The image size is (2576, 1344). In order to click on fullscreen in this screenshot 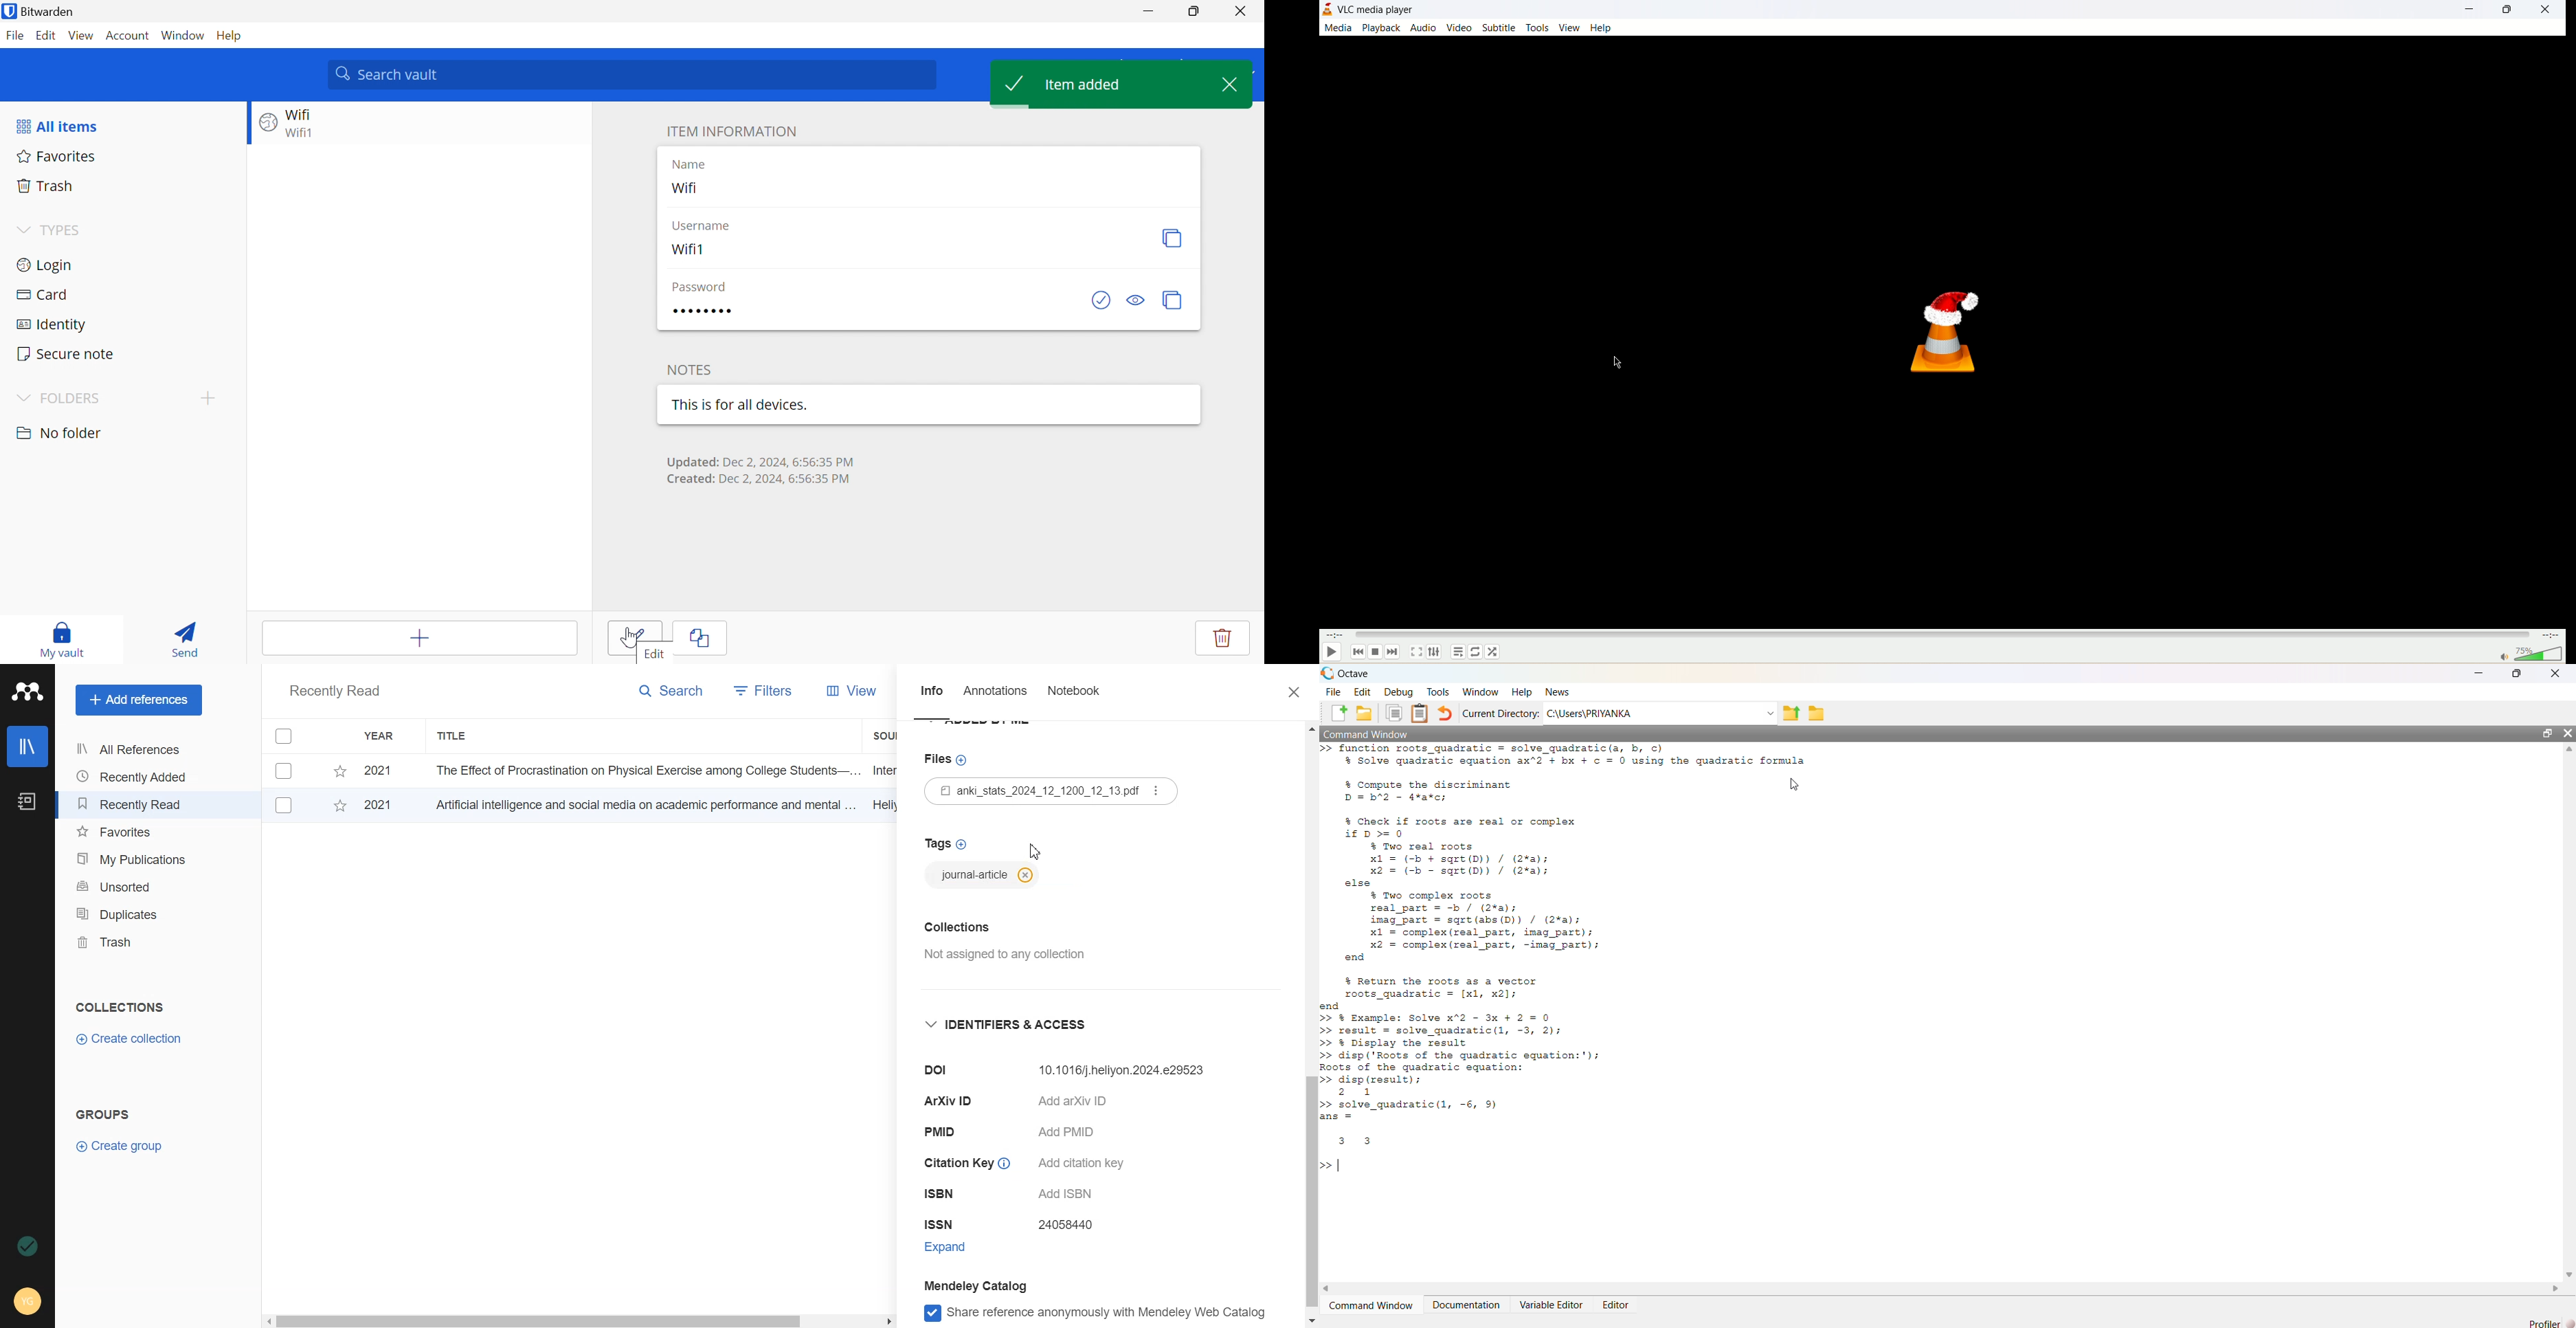, I will do `click(1416, 653)`.